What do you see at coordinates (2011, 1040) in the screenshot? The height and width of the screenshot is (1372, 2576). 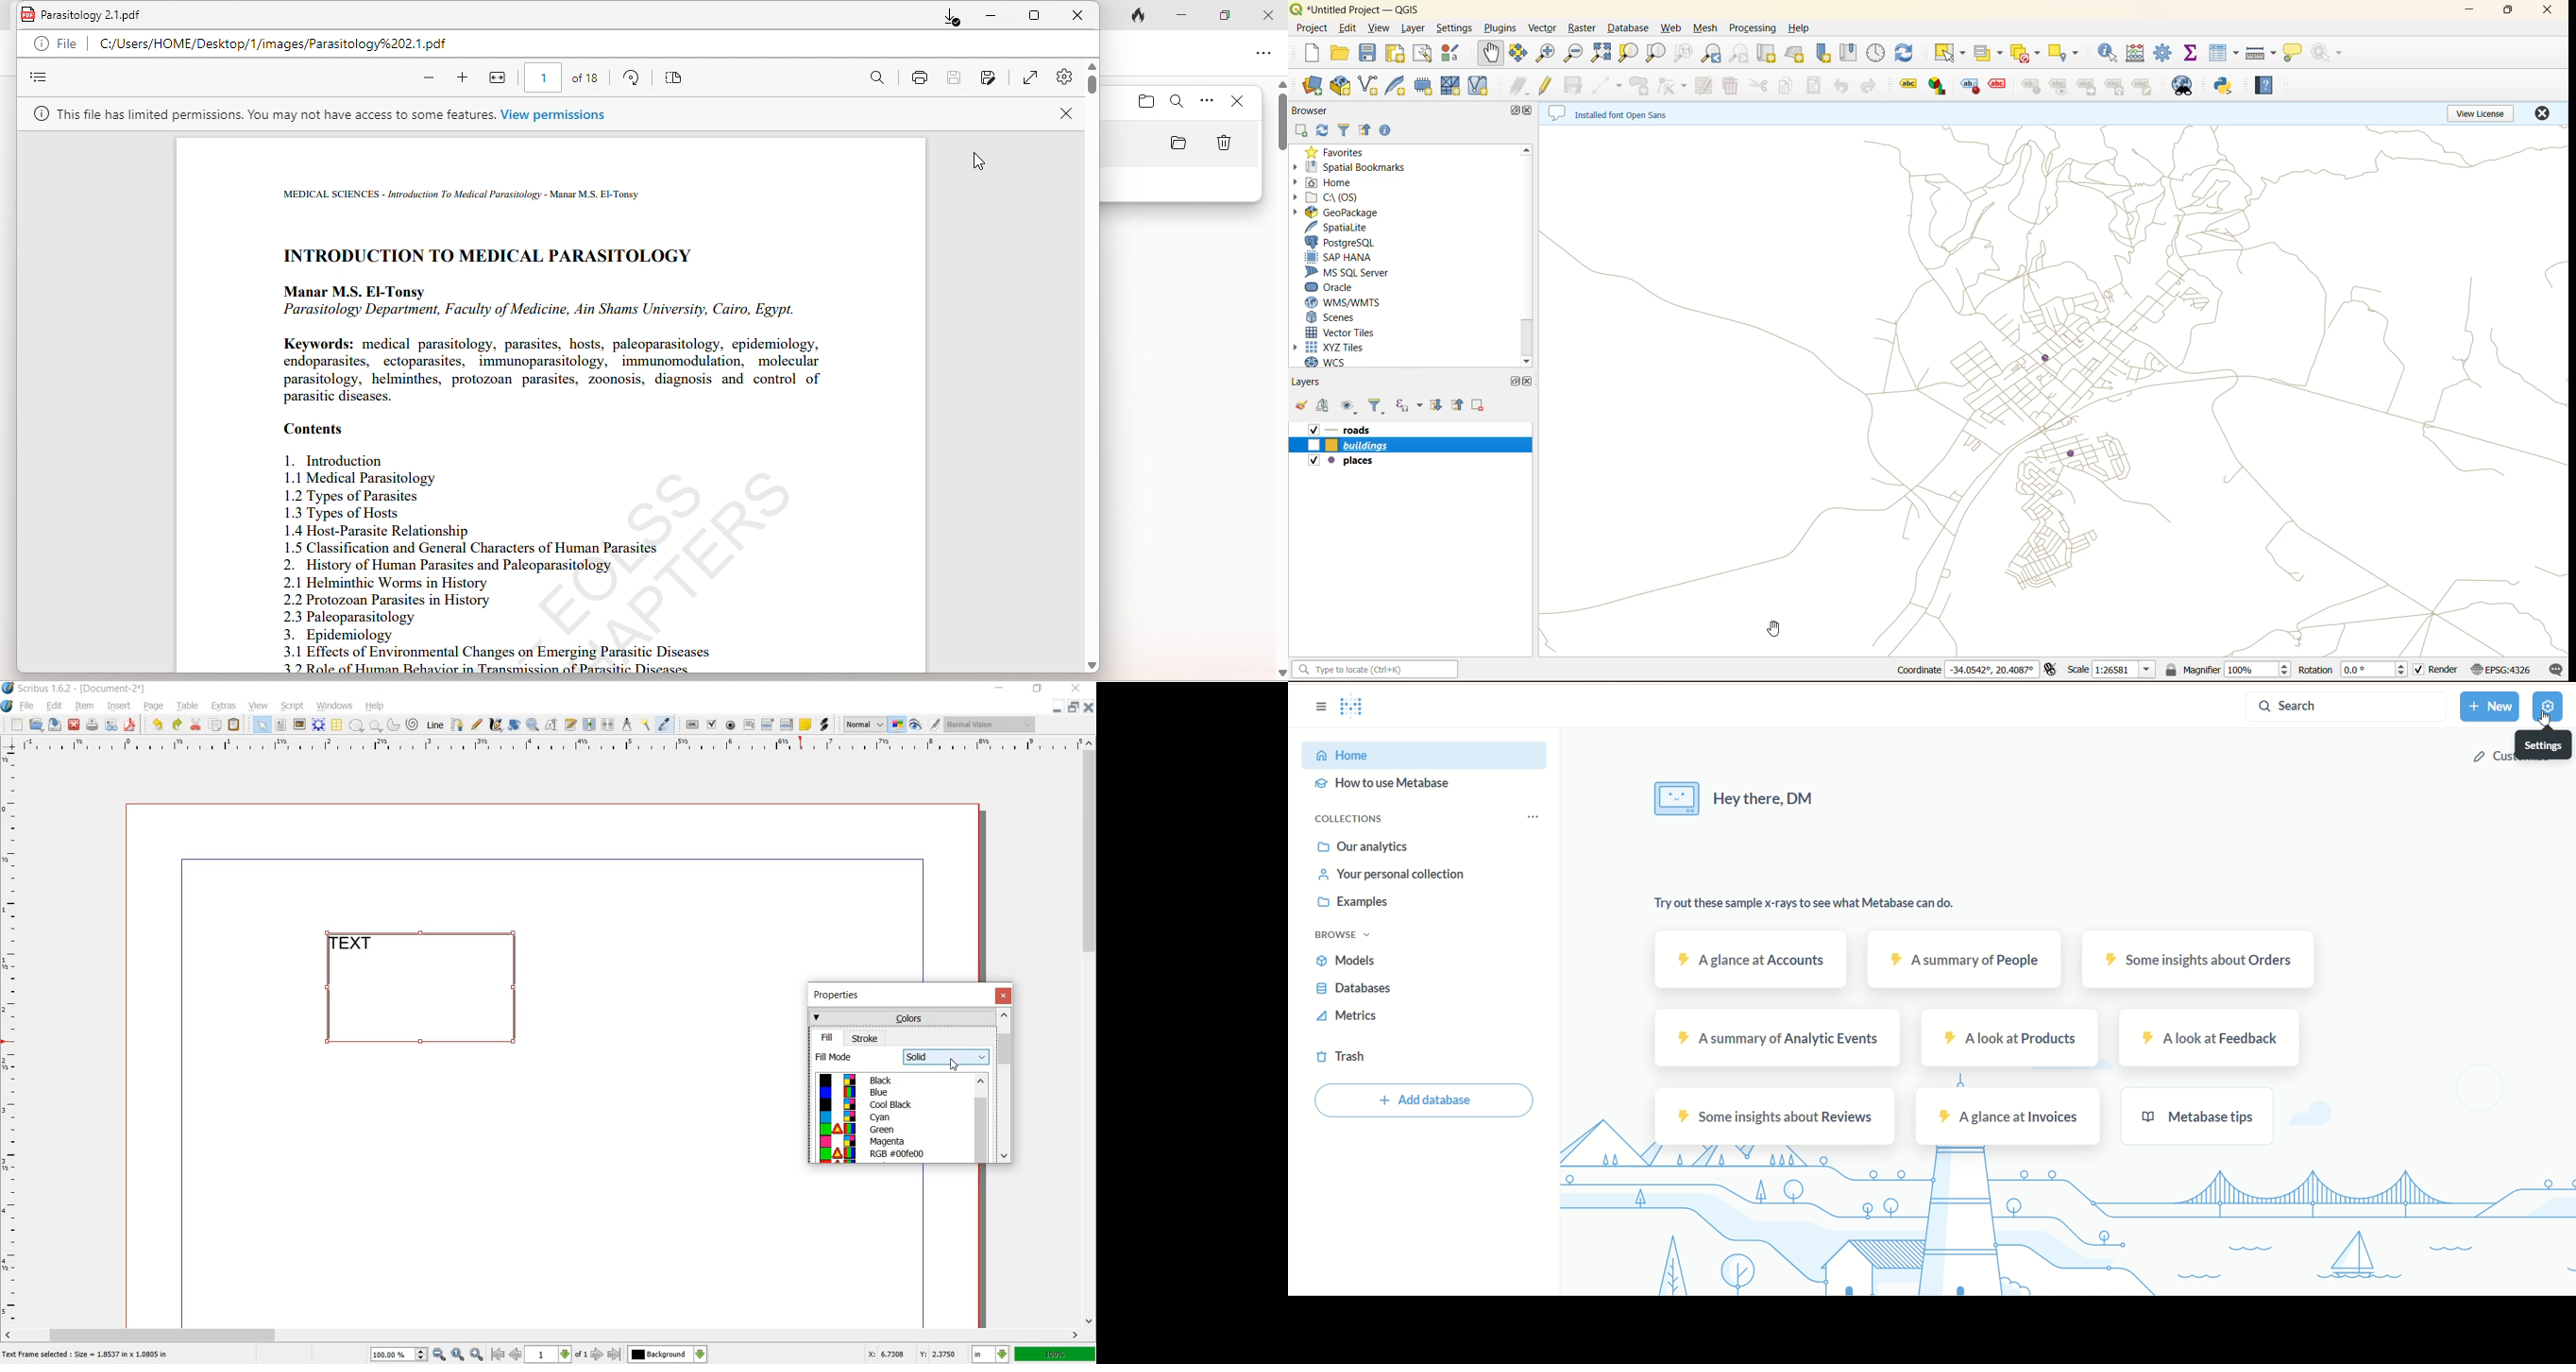 I see `products` at bounding box center [2011, 1040].